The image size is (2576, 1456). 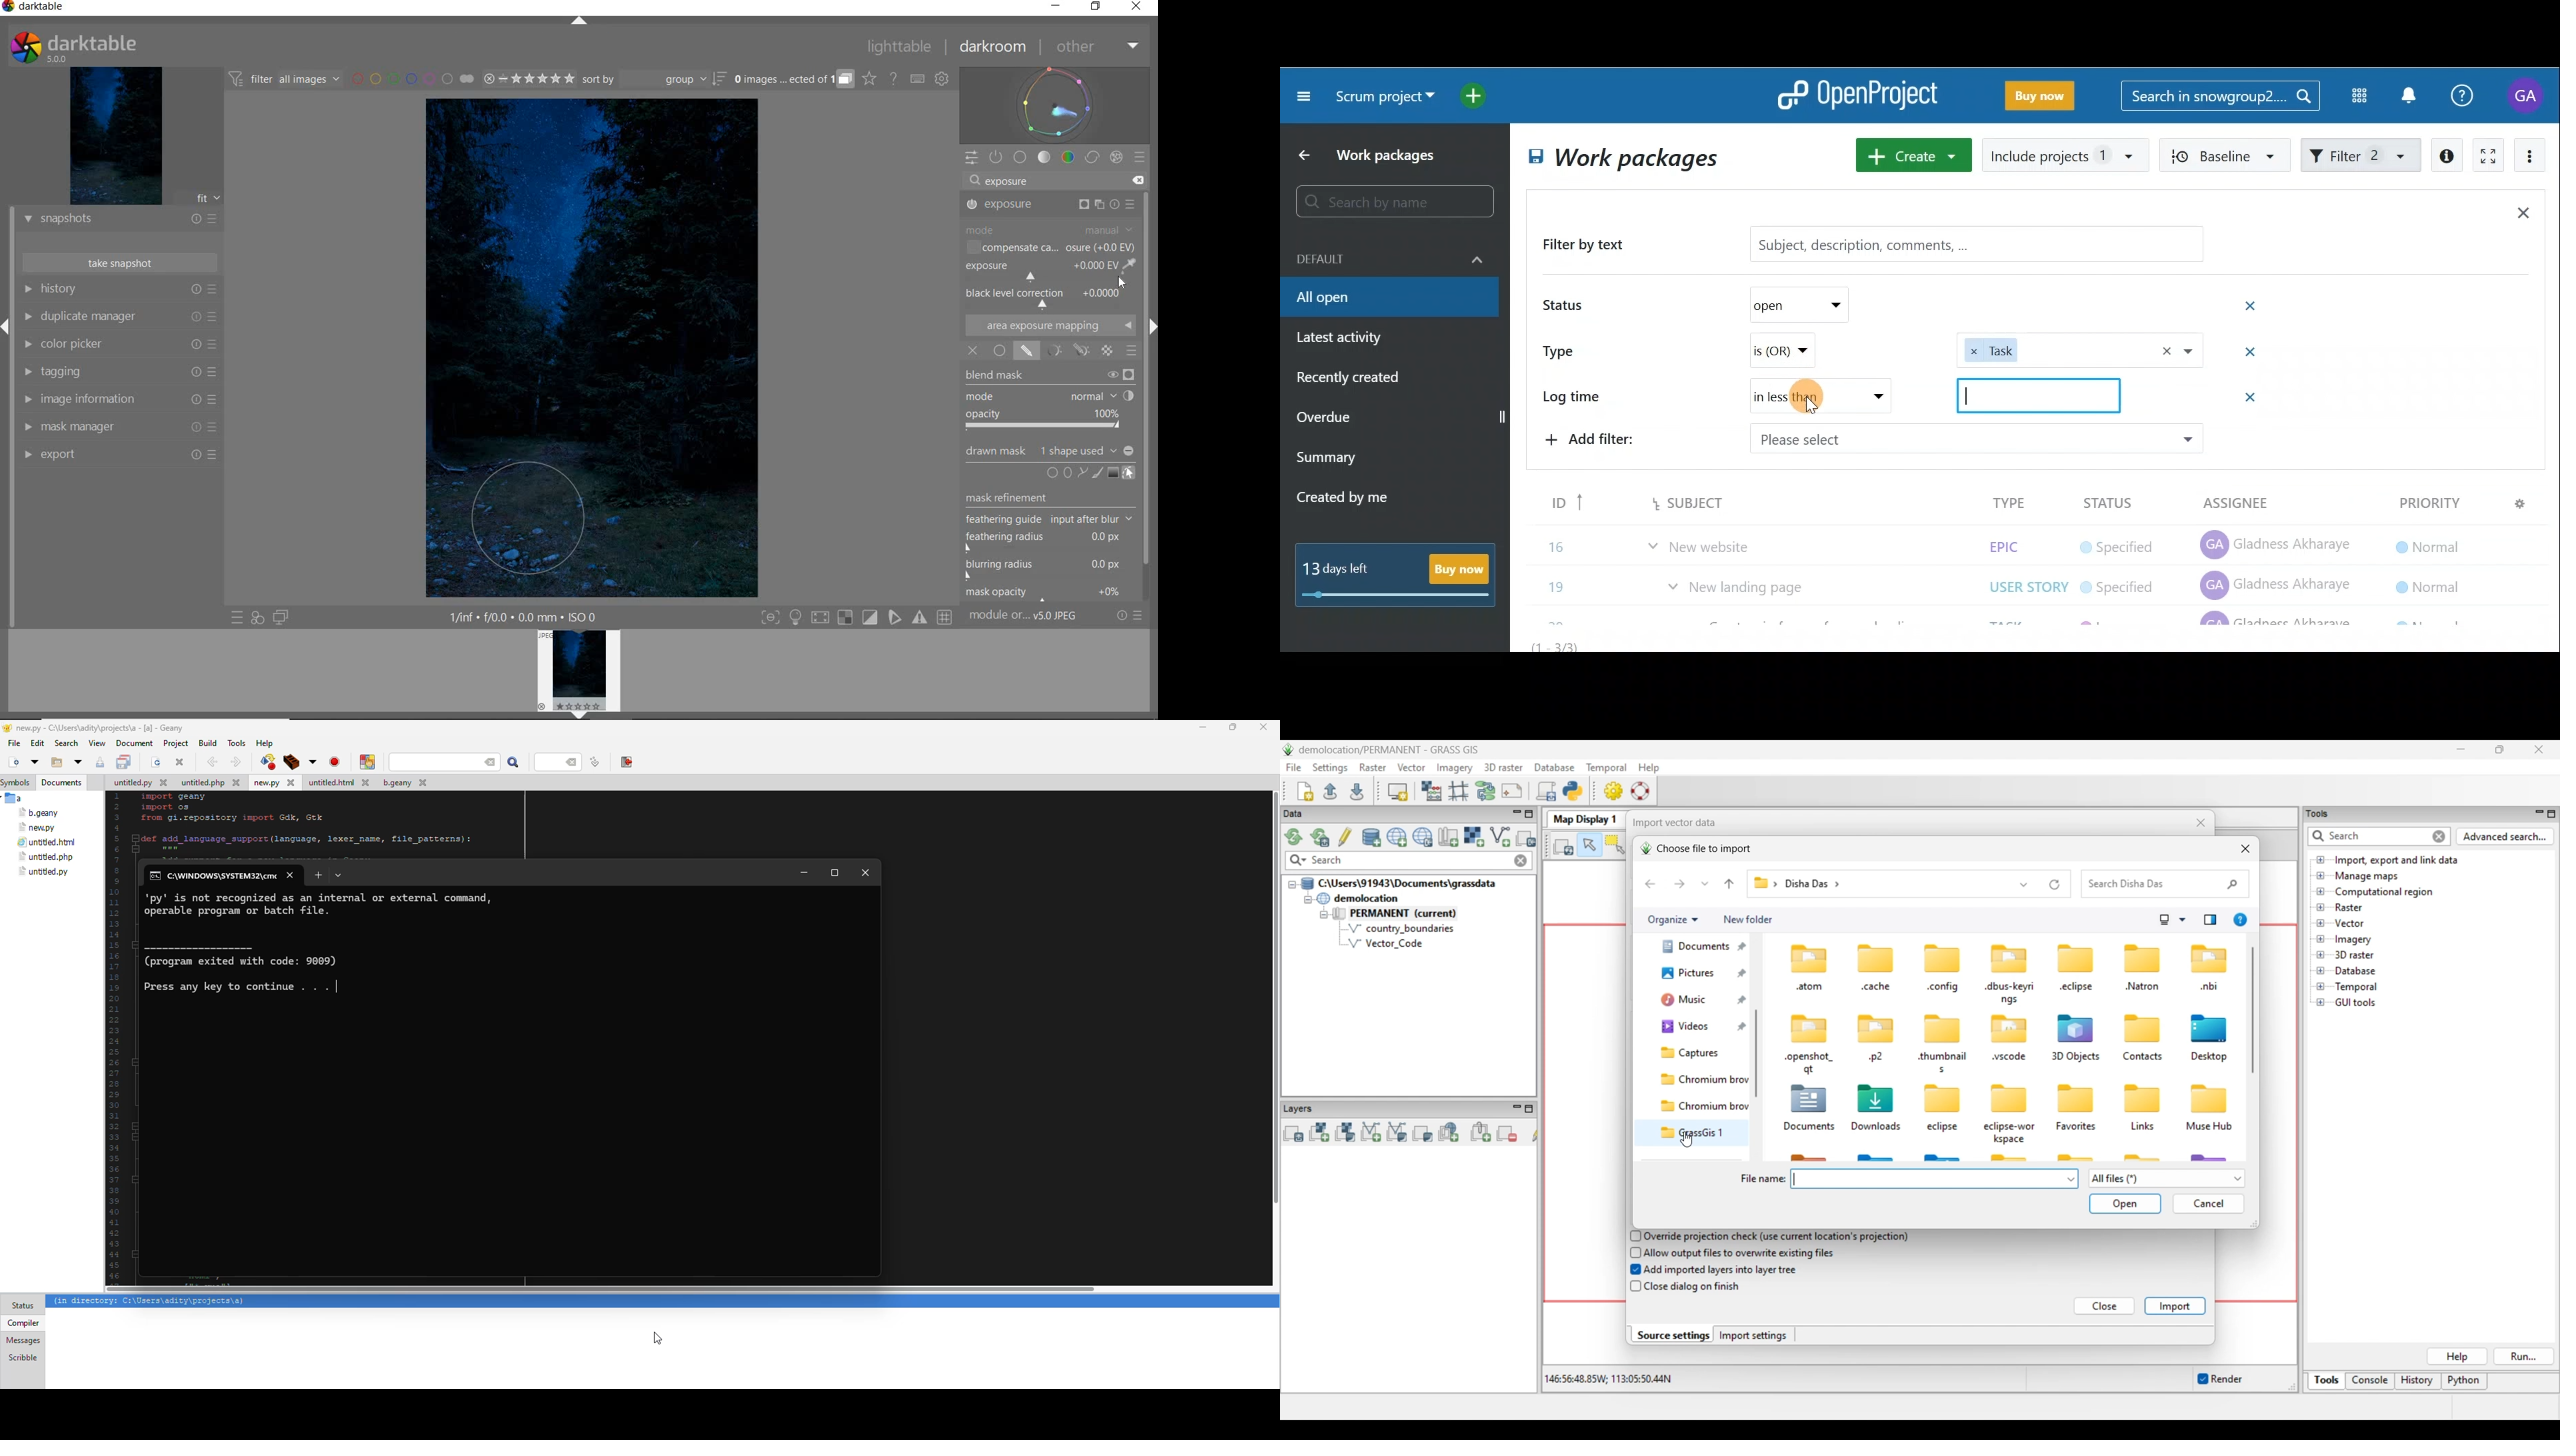 What do you see at coordinates (894, 79) in the screenshot?
I see `HELP ONLINE` at bounding box center [894, 79].